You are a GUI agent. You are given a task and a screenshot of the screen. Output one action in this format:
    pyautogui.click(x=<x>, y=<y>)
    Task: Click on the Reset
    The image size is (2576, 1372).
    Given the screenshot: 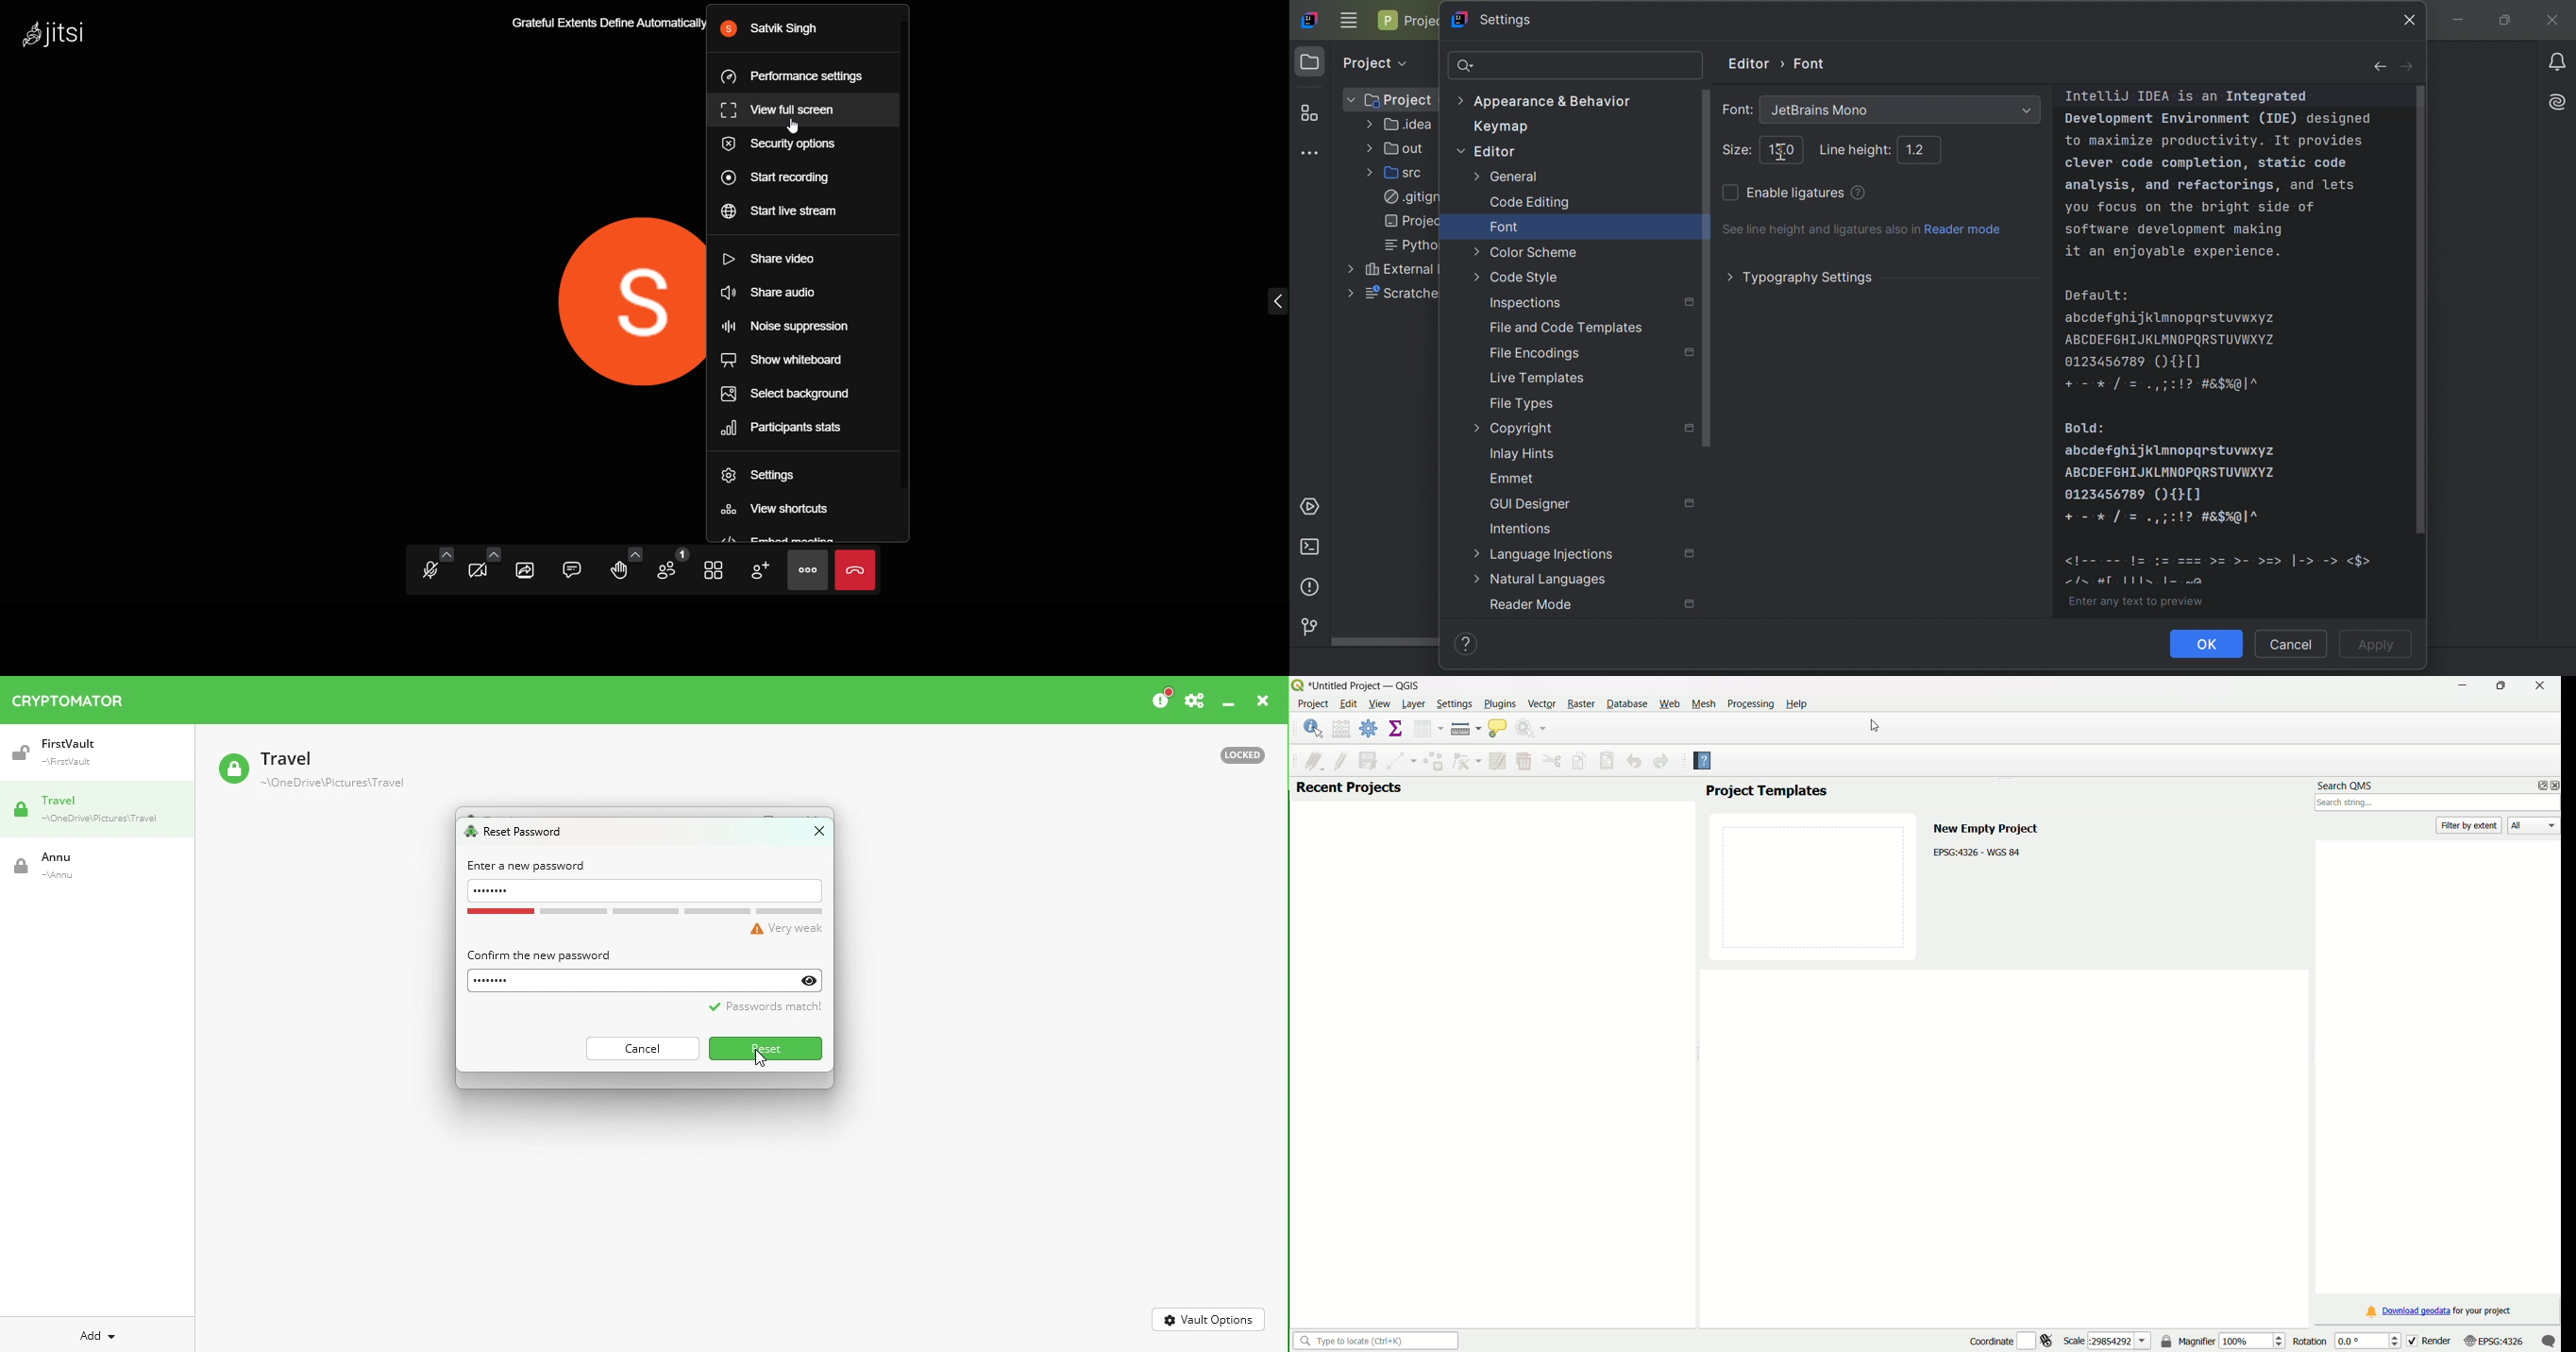 What is the action you would take?
    pyautogui.click(x=767, y=1048)
    